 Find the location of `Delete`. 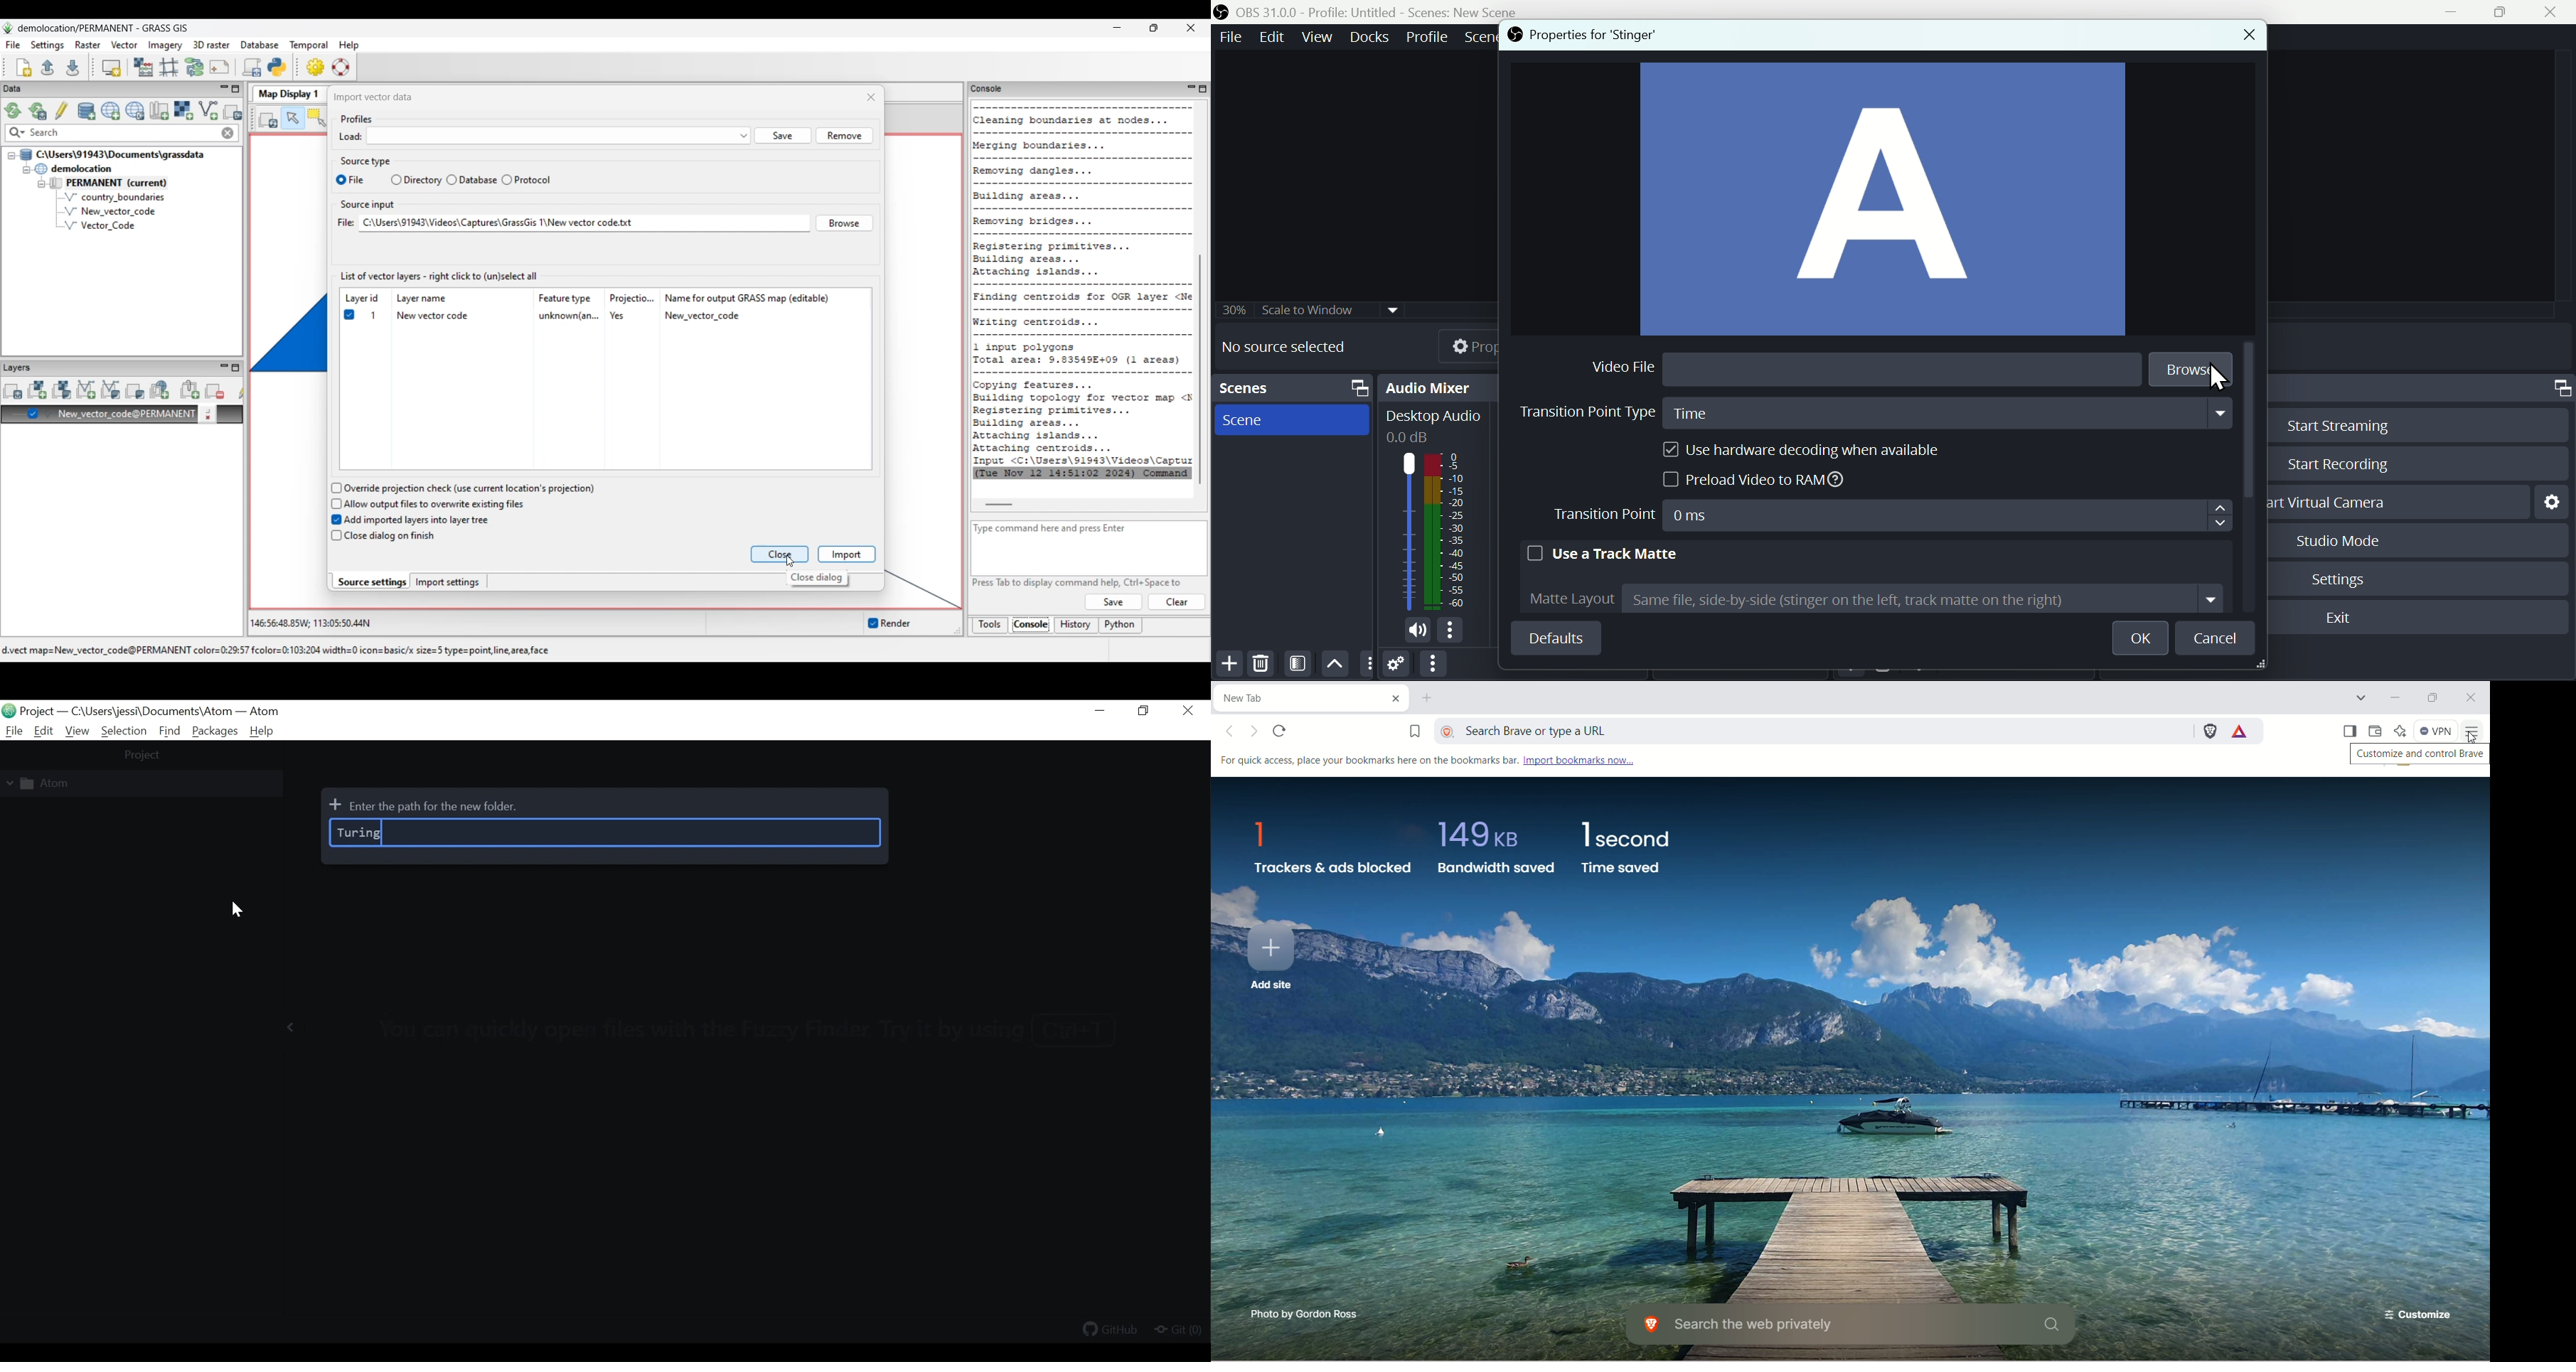

Delete is located at coordinates (1260, 663).